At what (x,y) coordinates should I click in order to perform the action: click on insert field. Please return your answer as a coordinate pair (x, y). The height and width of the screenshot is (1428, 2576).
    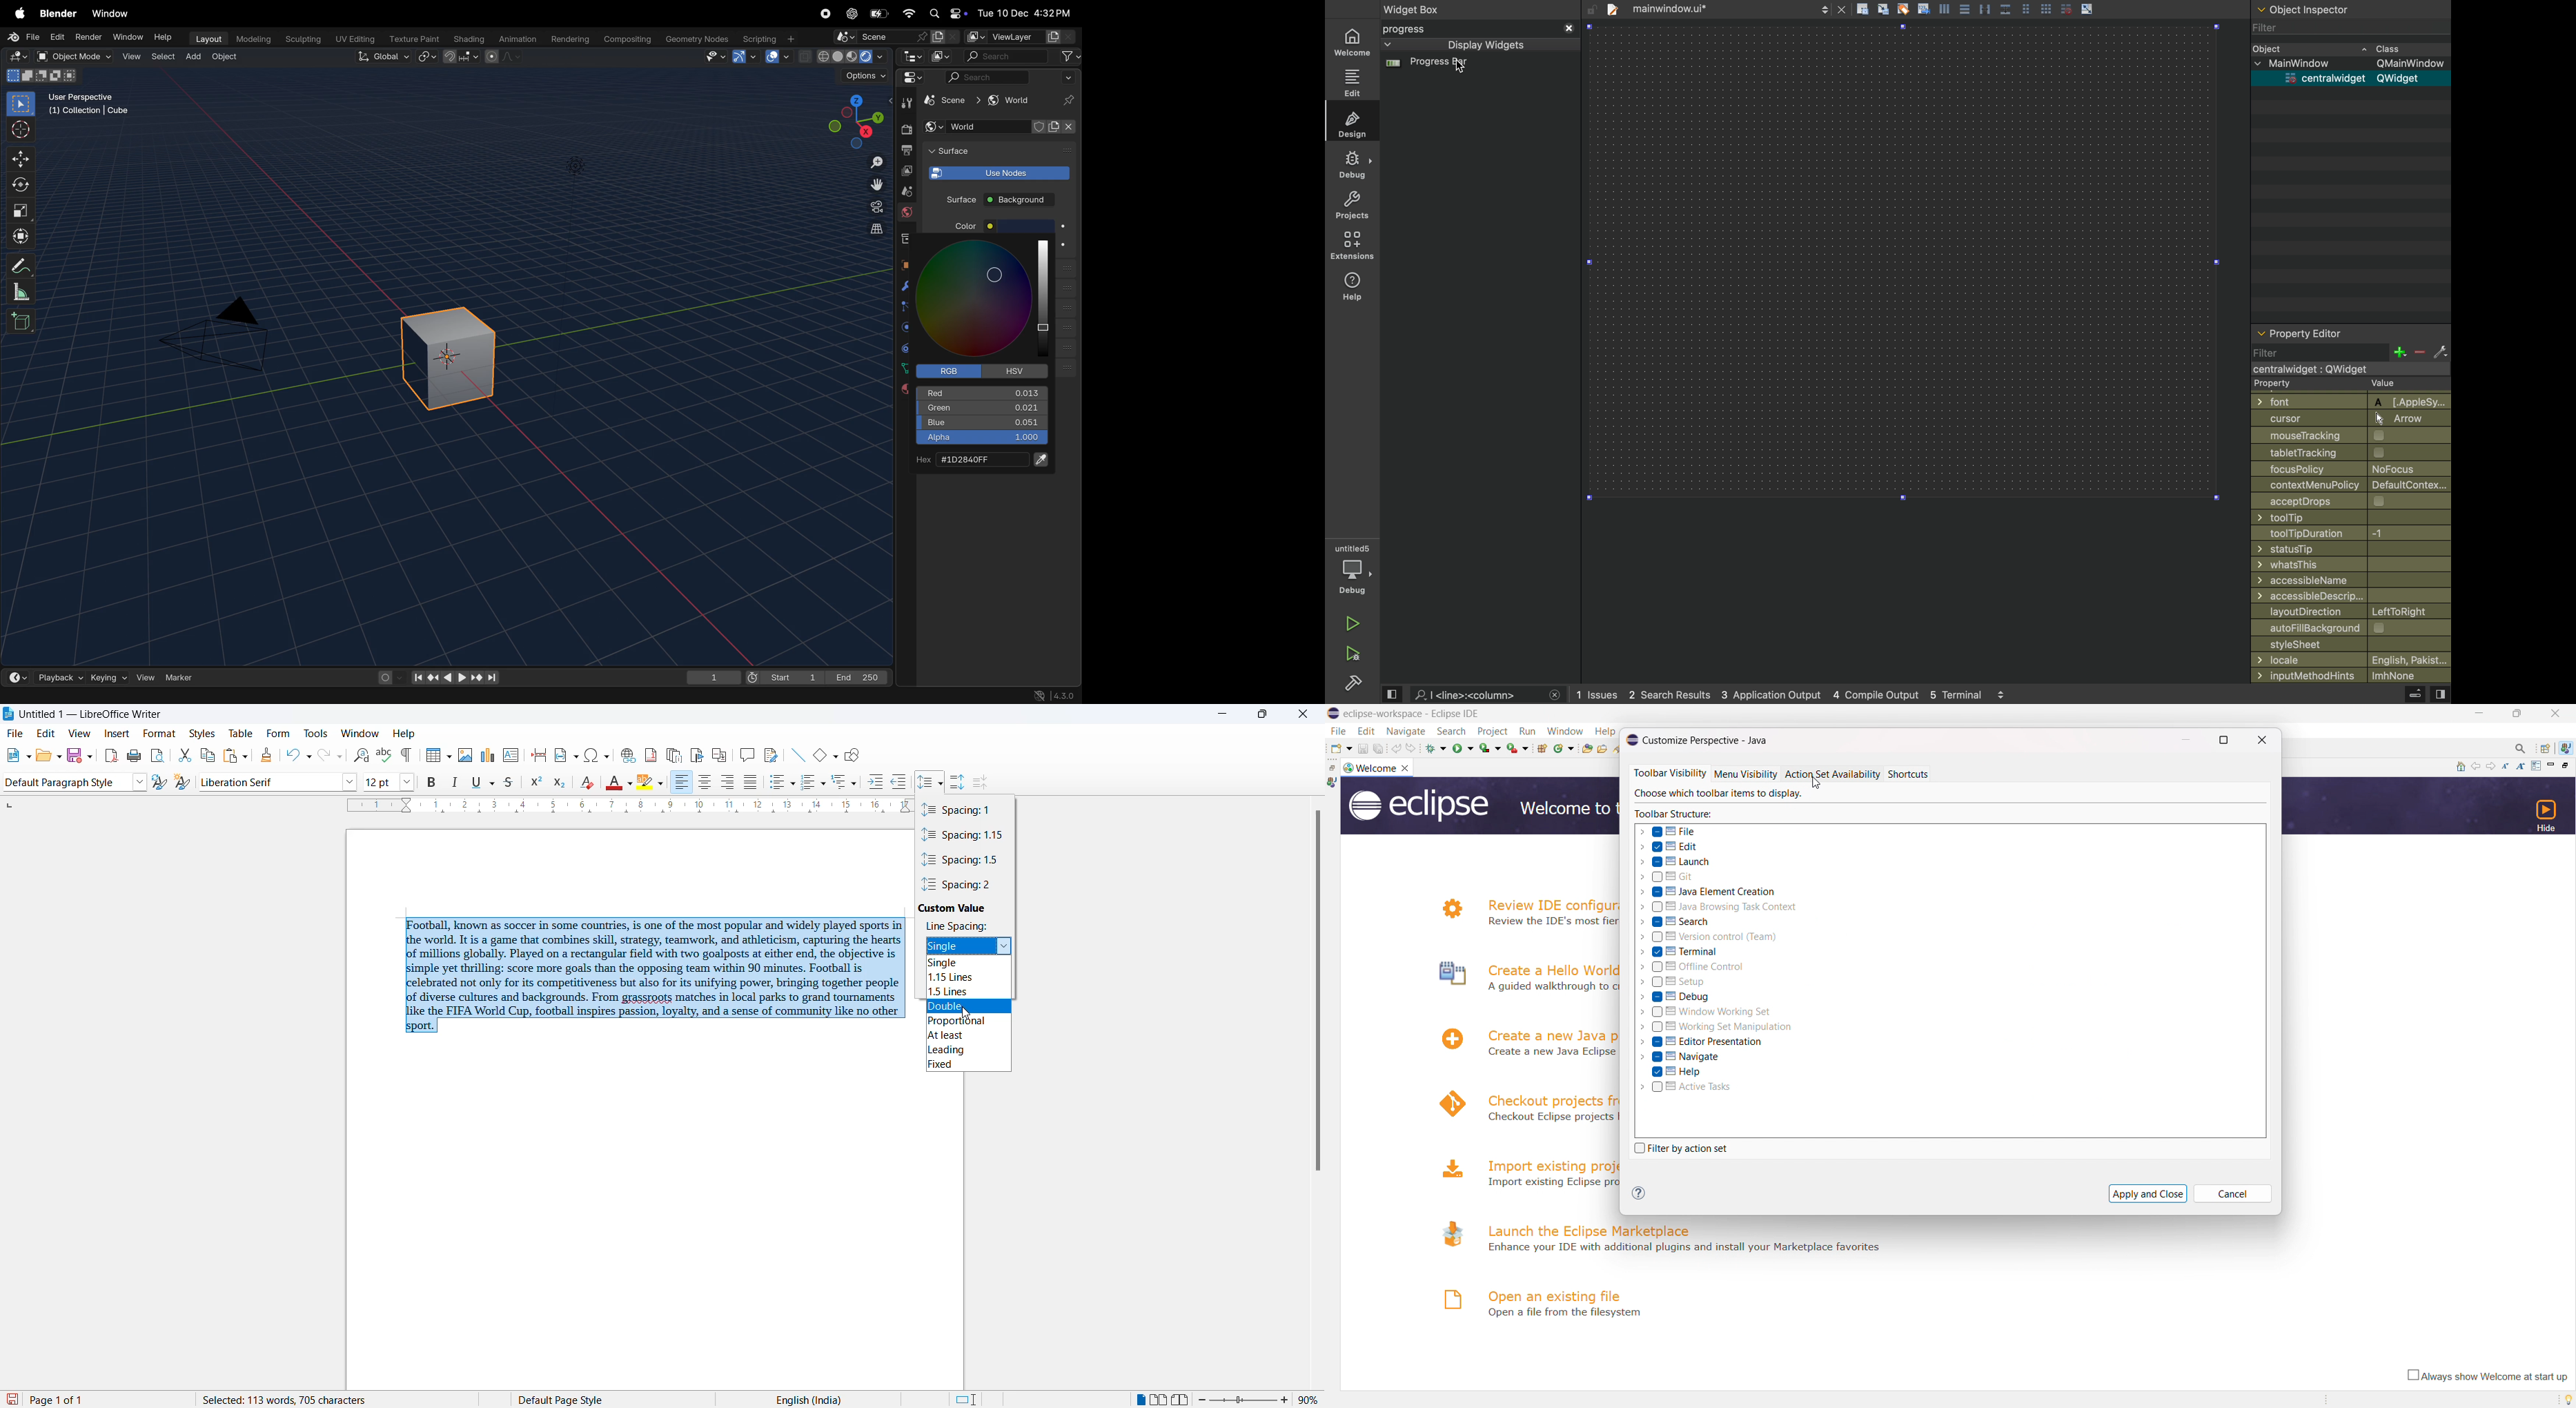
    Looking at the image, I should click on (564, 756).